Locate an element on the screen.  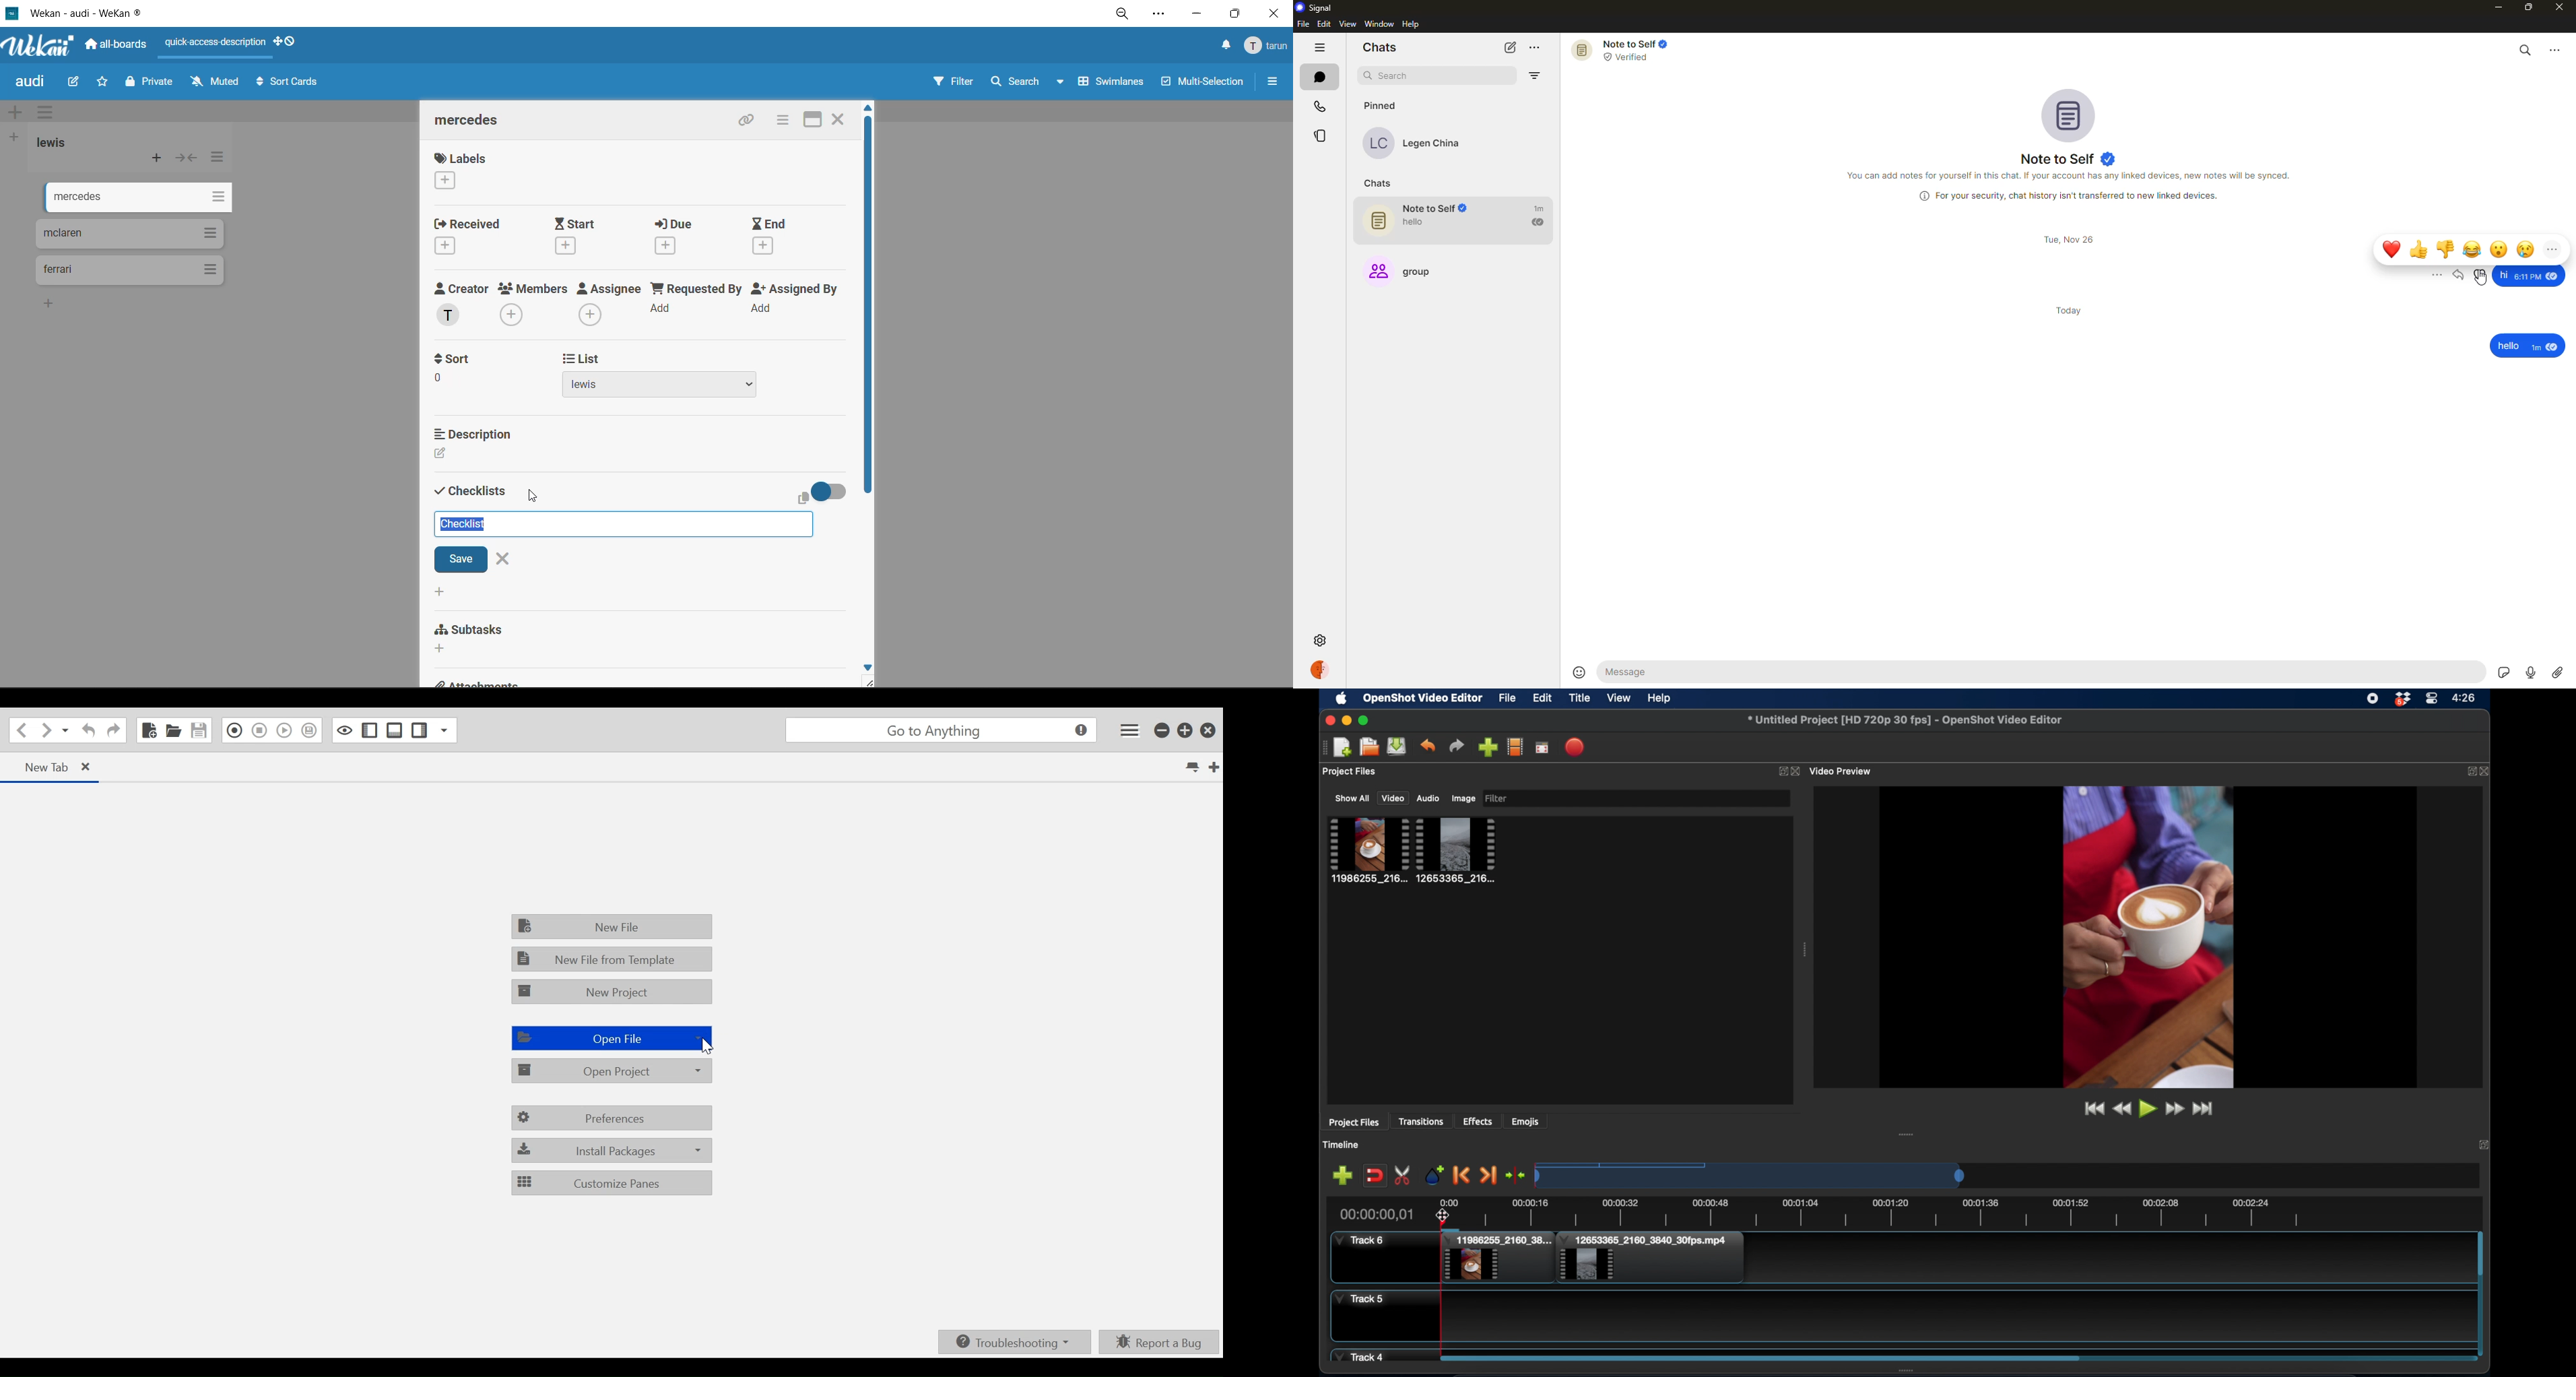
add marker is located at coordinates (1435, 1174).